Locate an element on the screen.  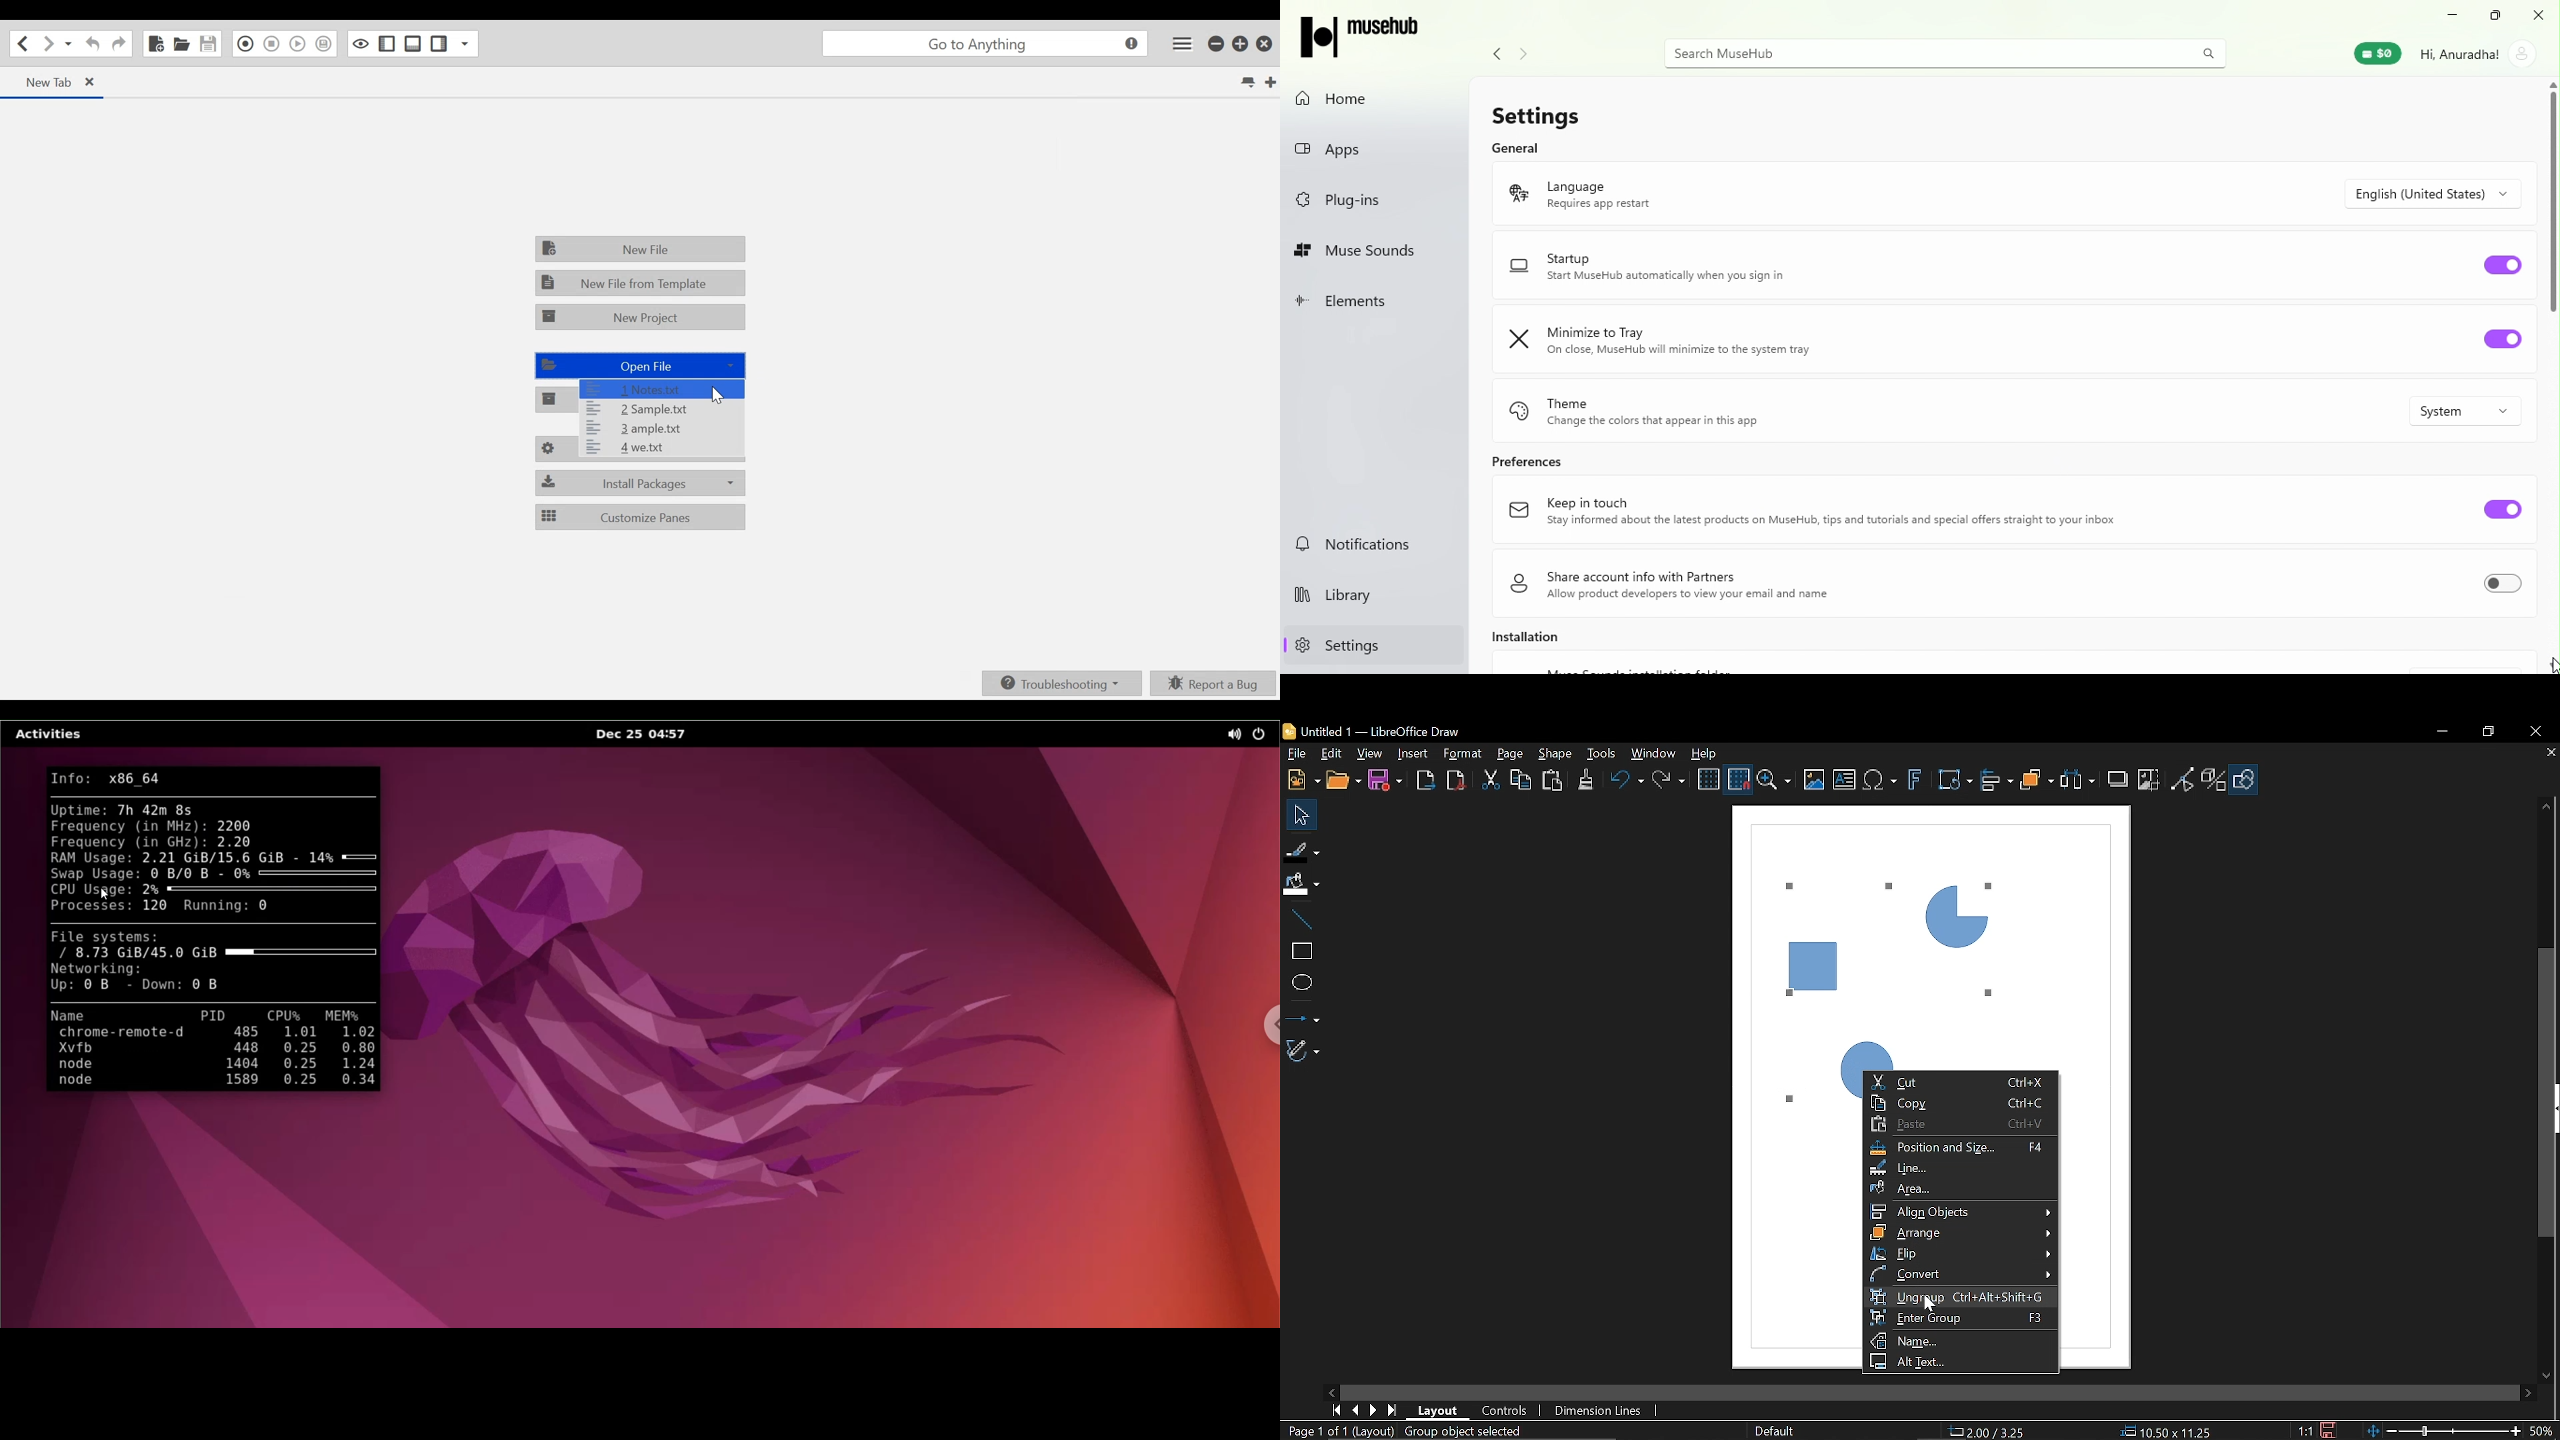
Line is located at coordinates (1298, 915).